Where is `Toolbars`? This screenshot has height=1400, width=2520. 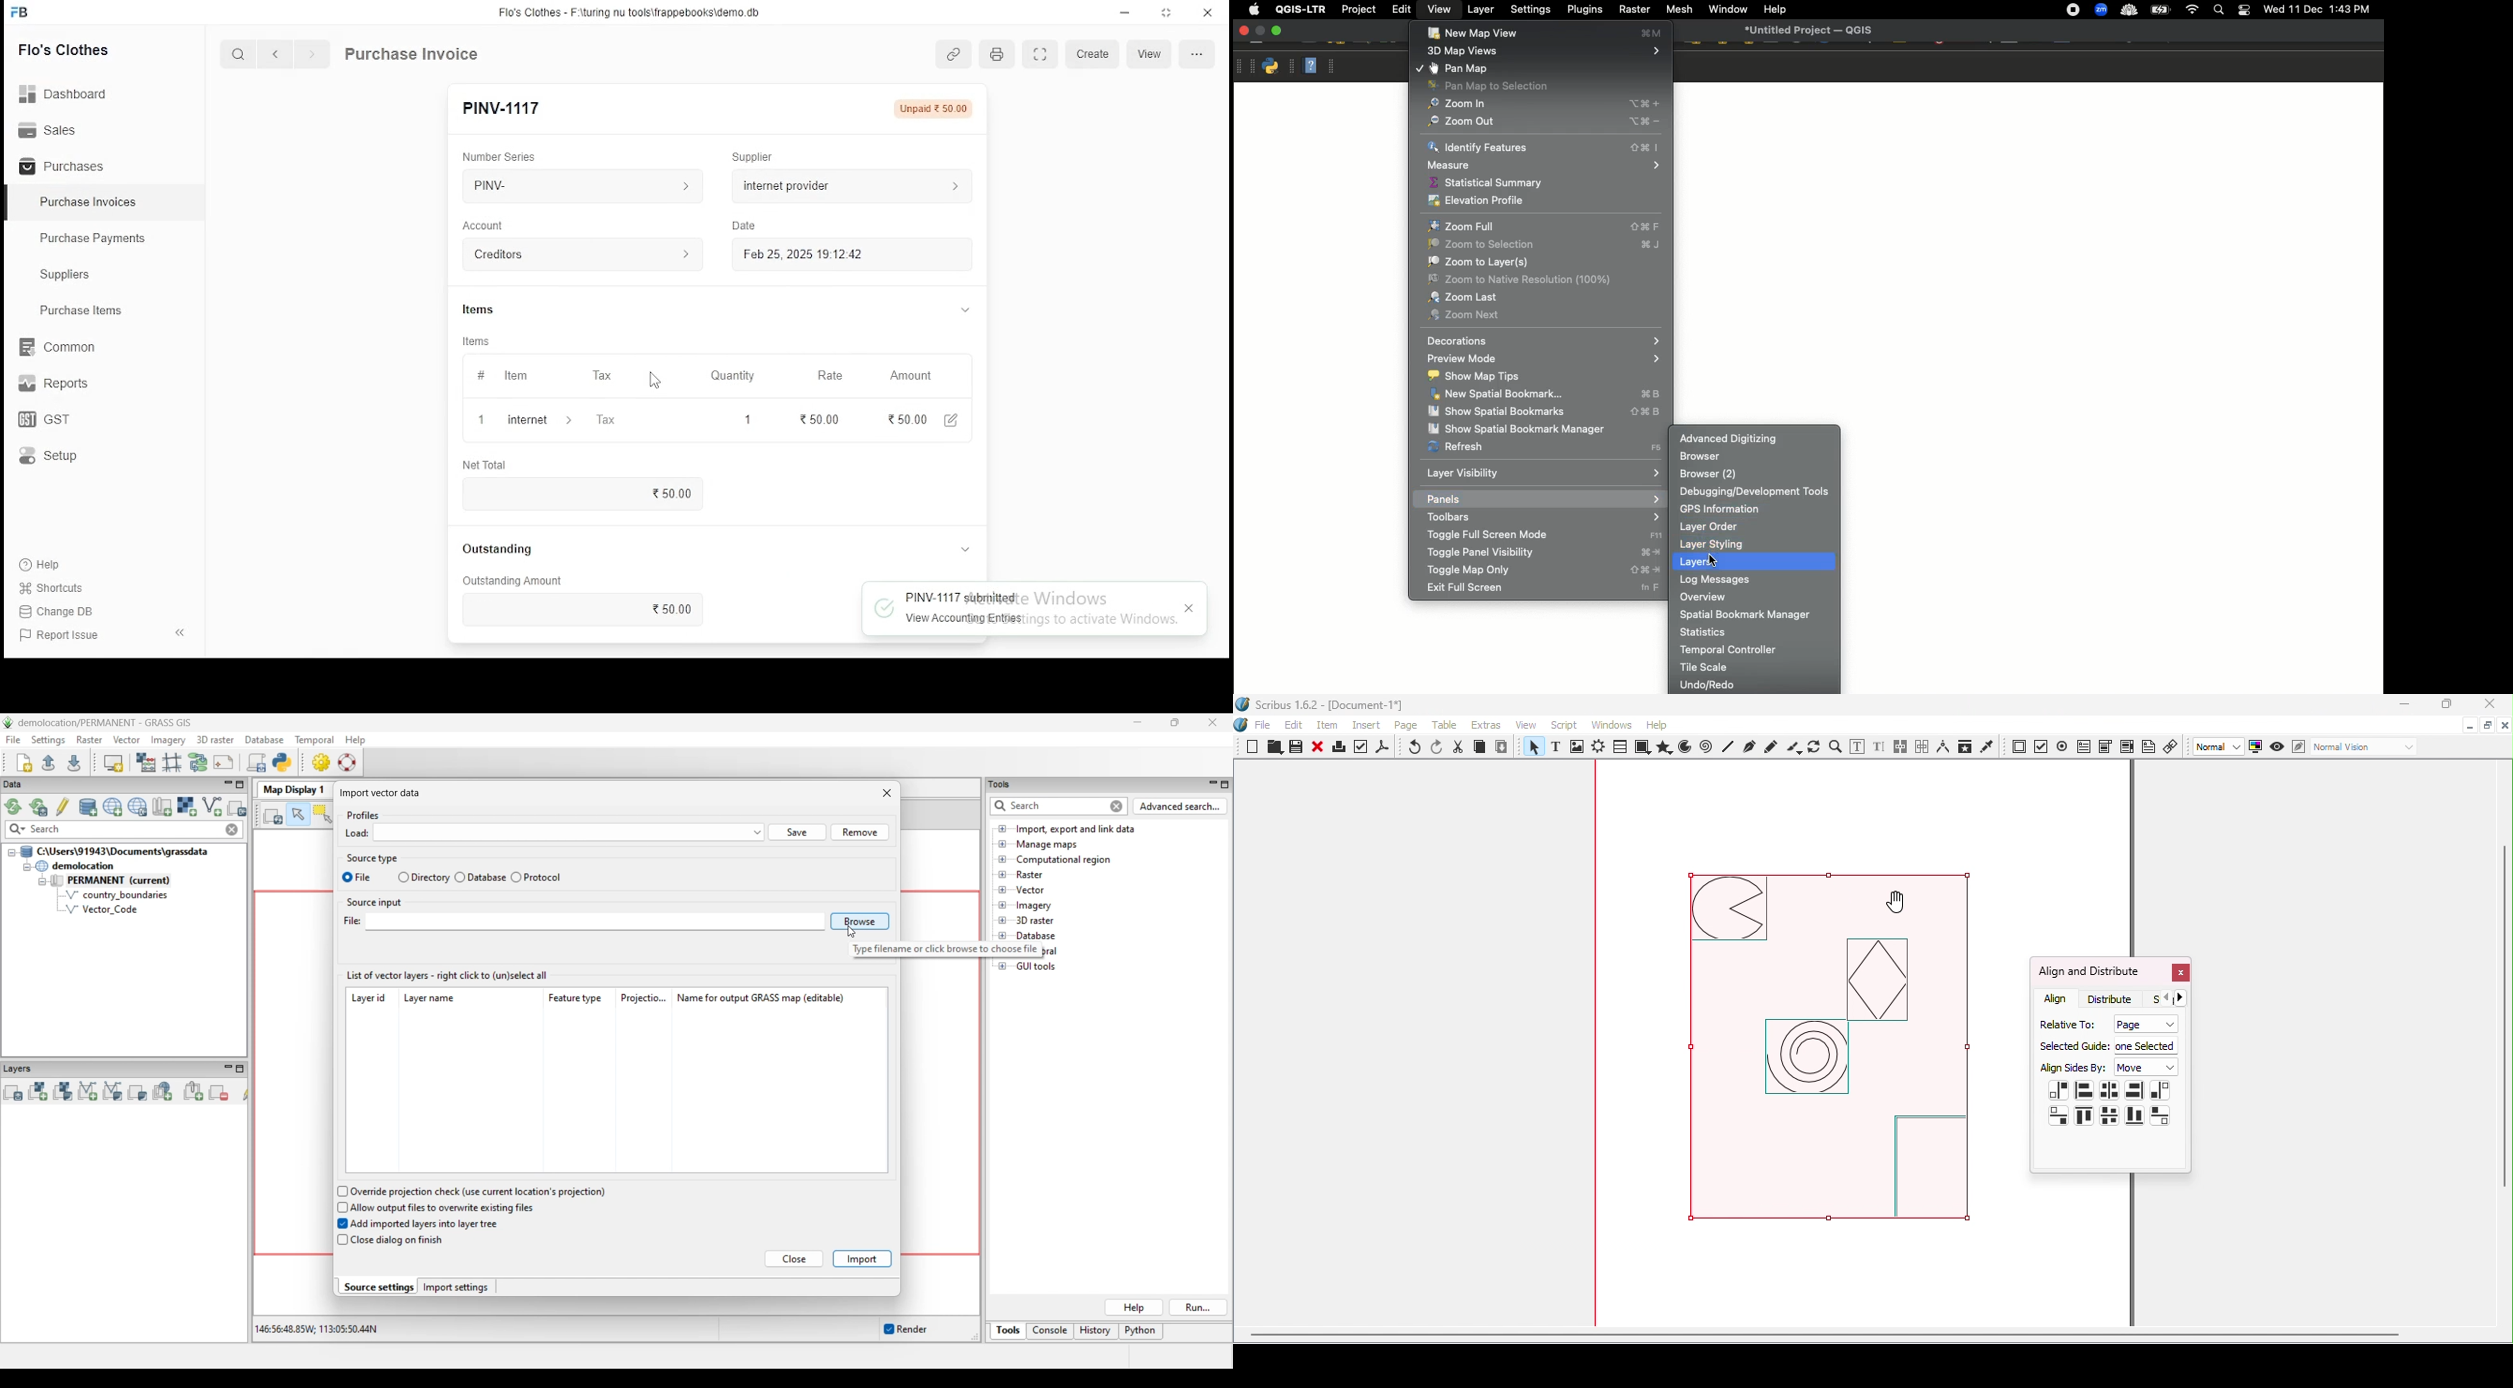 Toolbars is located at coordinates (1542, 517).